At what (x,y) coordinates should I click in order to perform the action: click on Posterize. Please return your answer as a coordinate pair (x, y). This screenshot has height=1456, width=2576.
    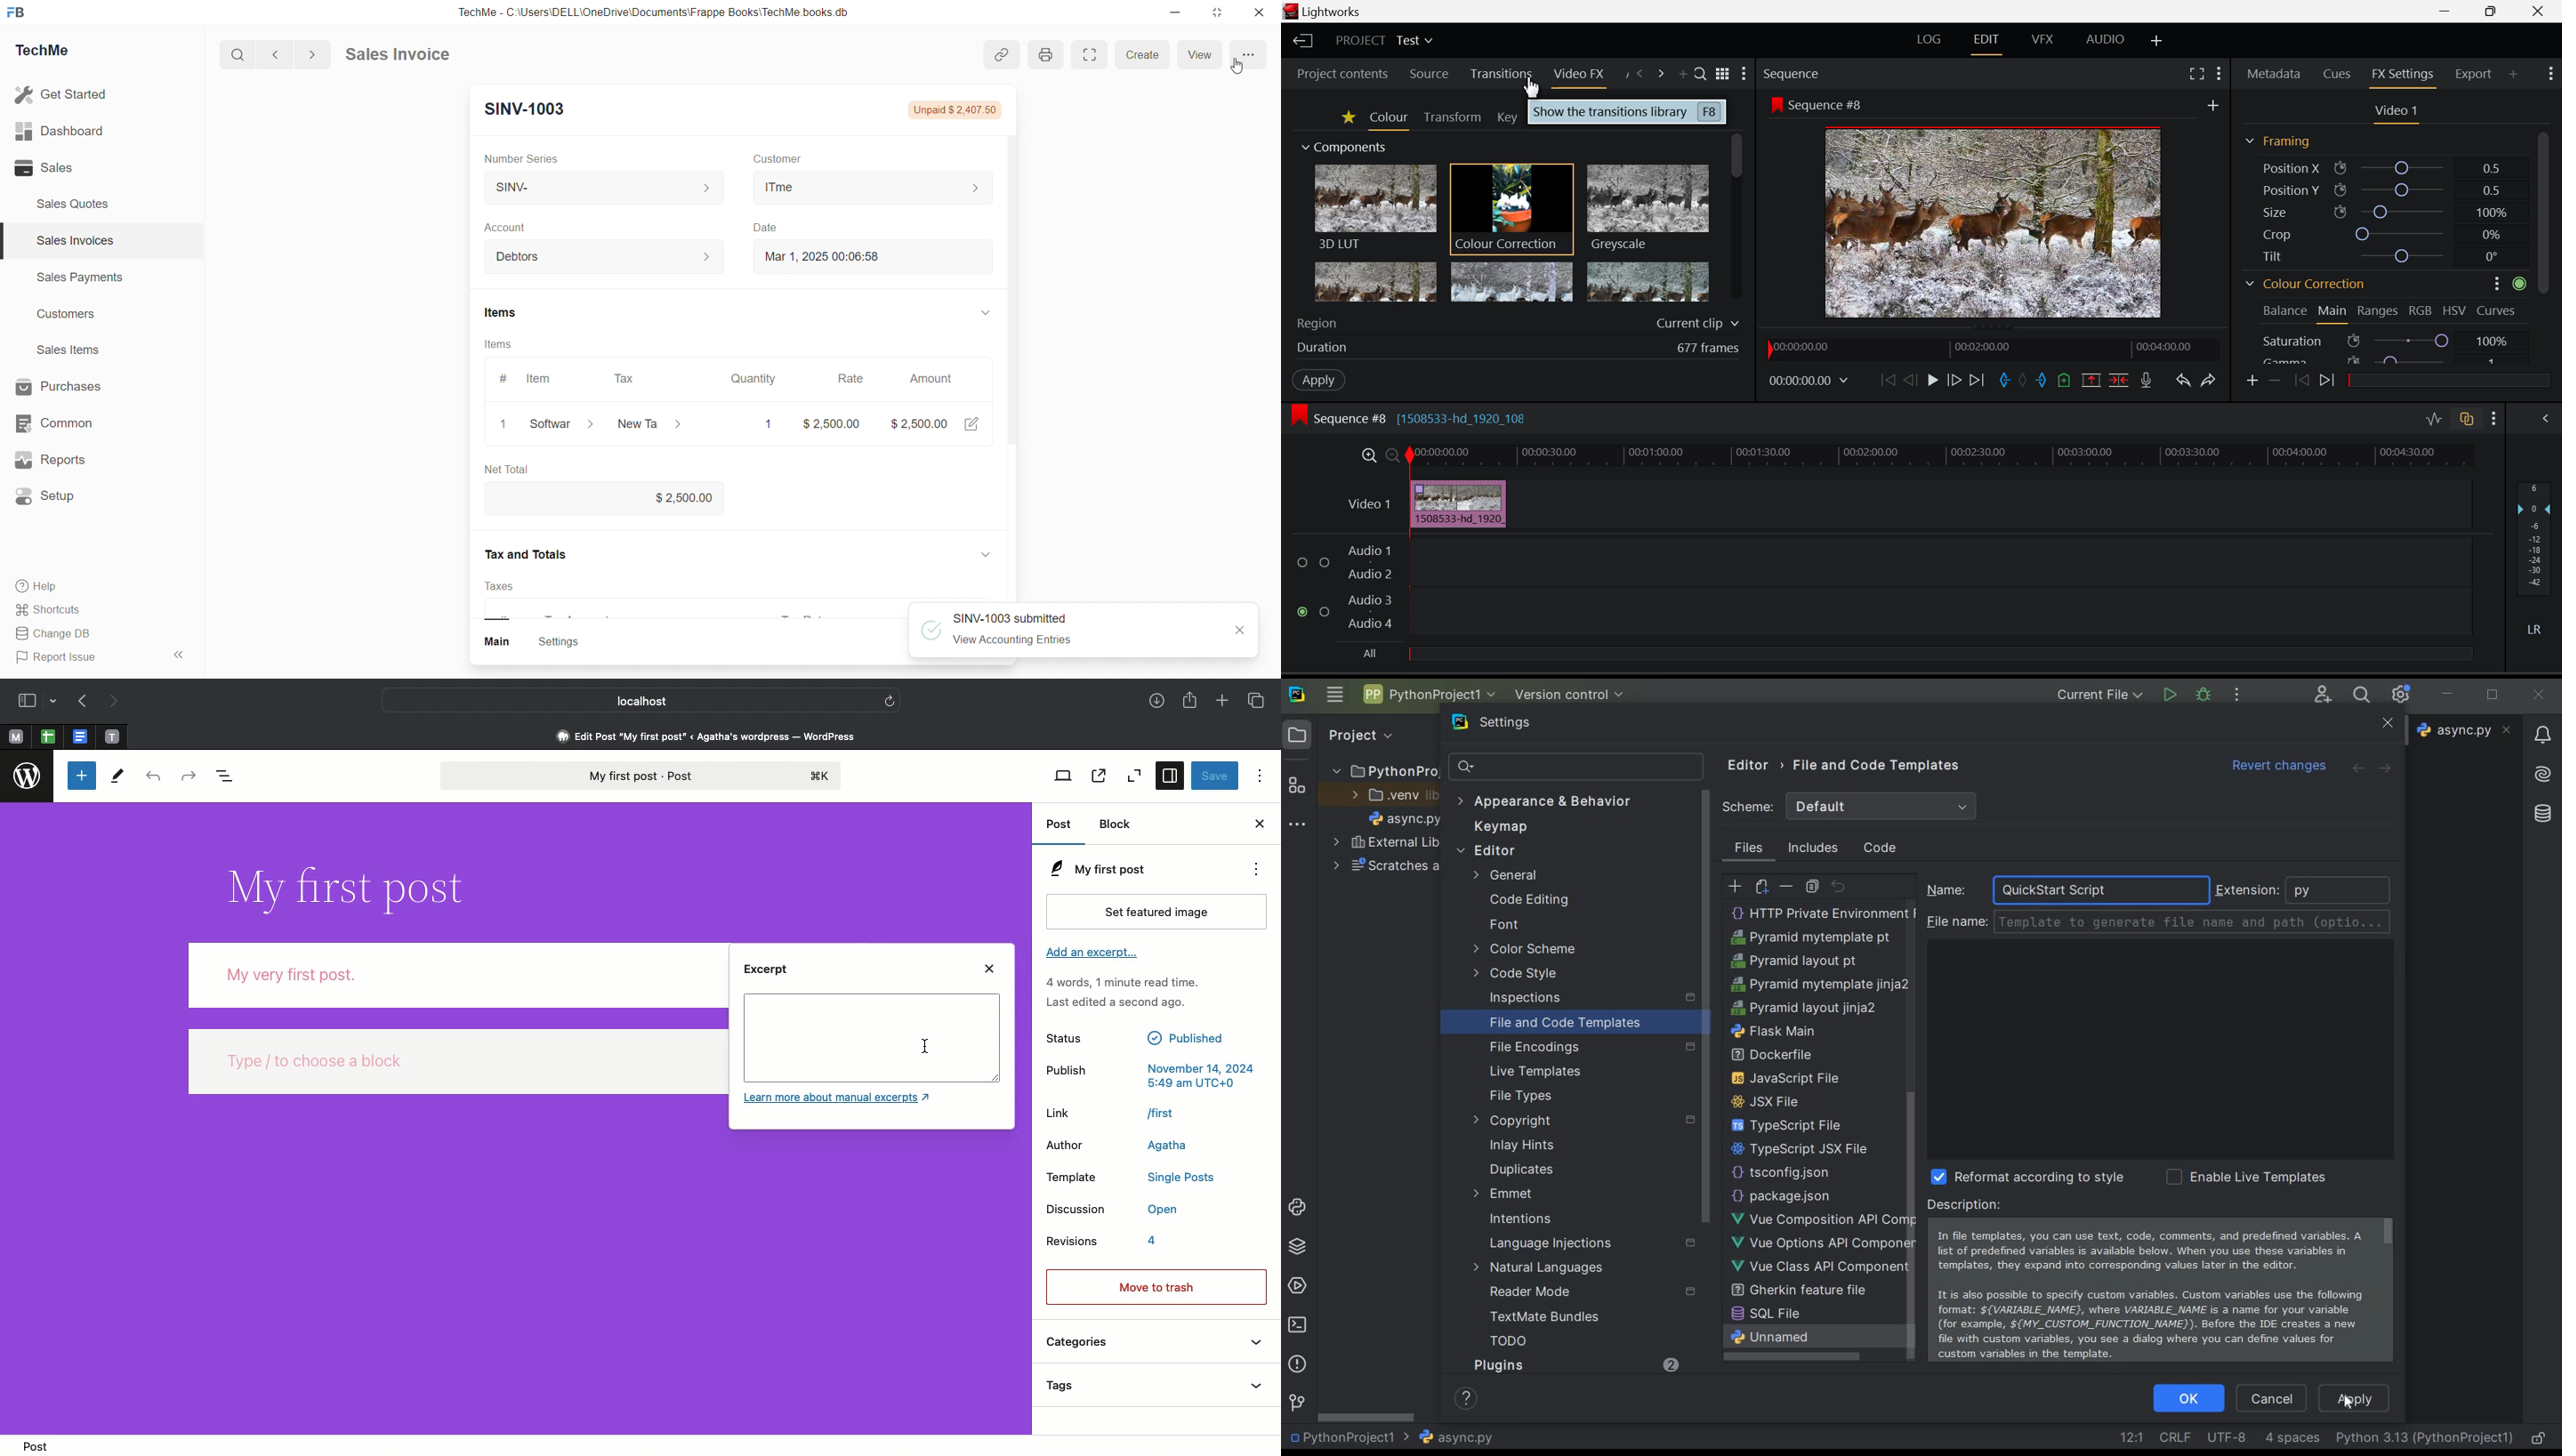
    Looking at the image, I should click on (1646, 282).